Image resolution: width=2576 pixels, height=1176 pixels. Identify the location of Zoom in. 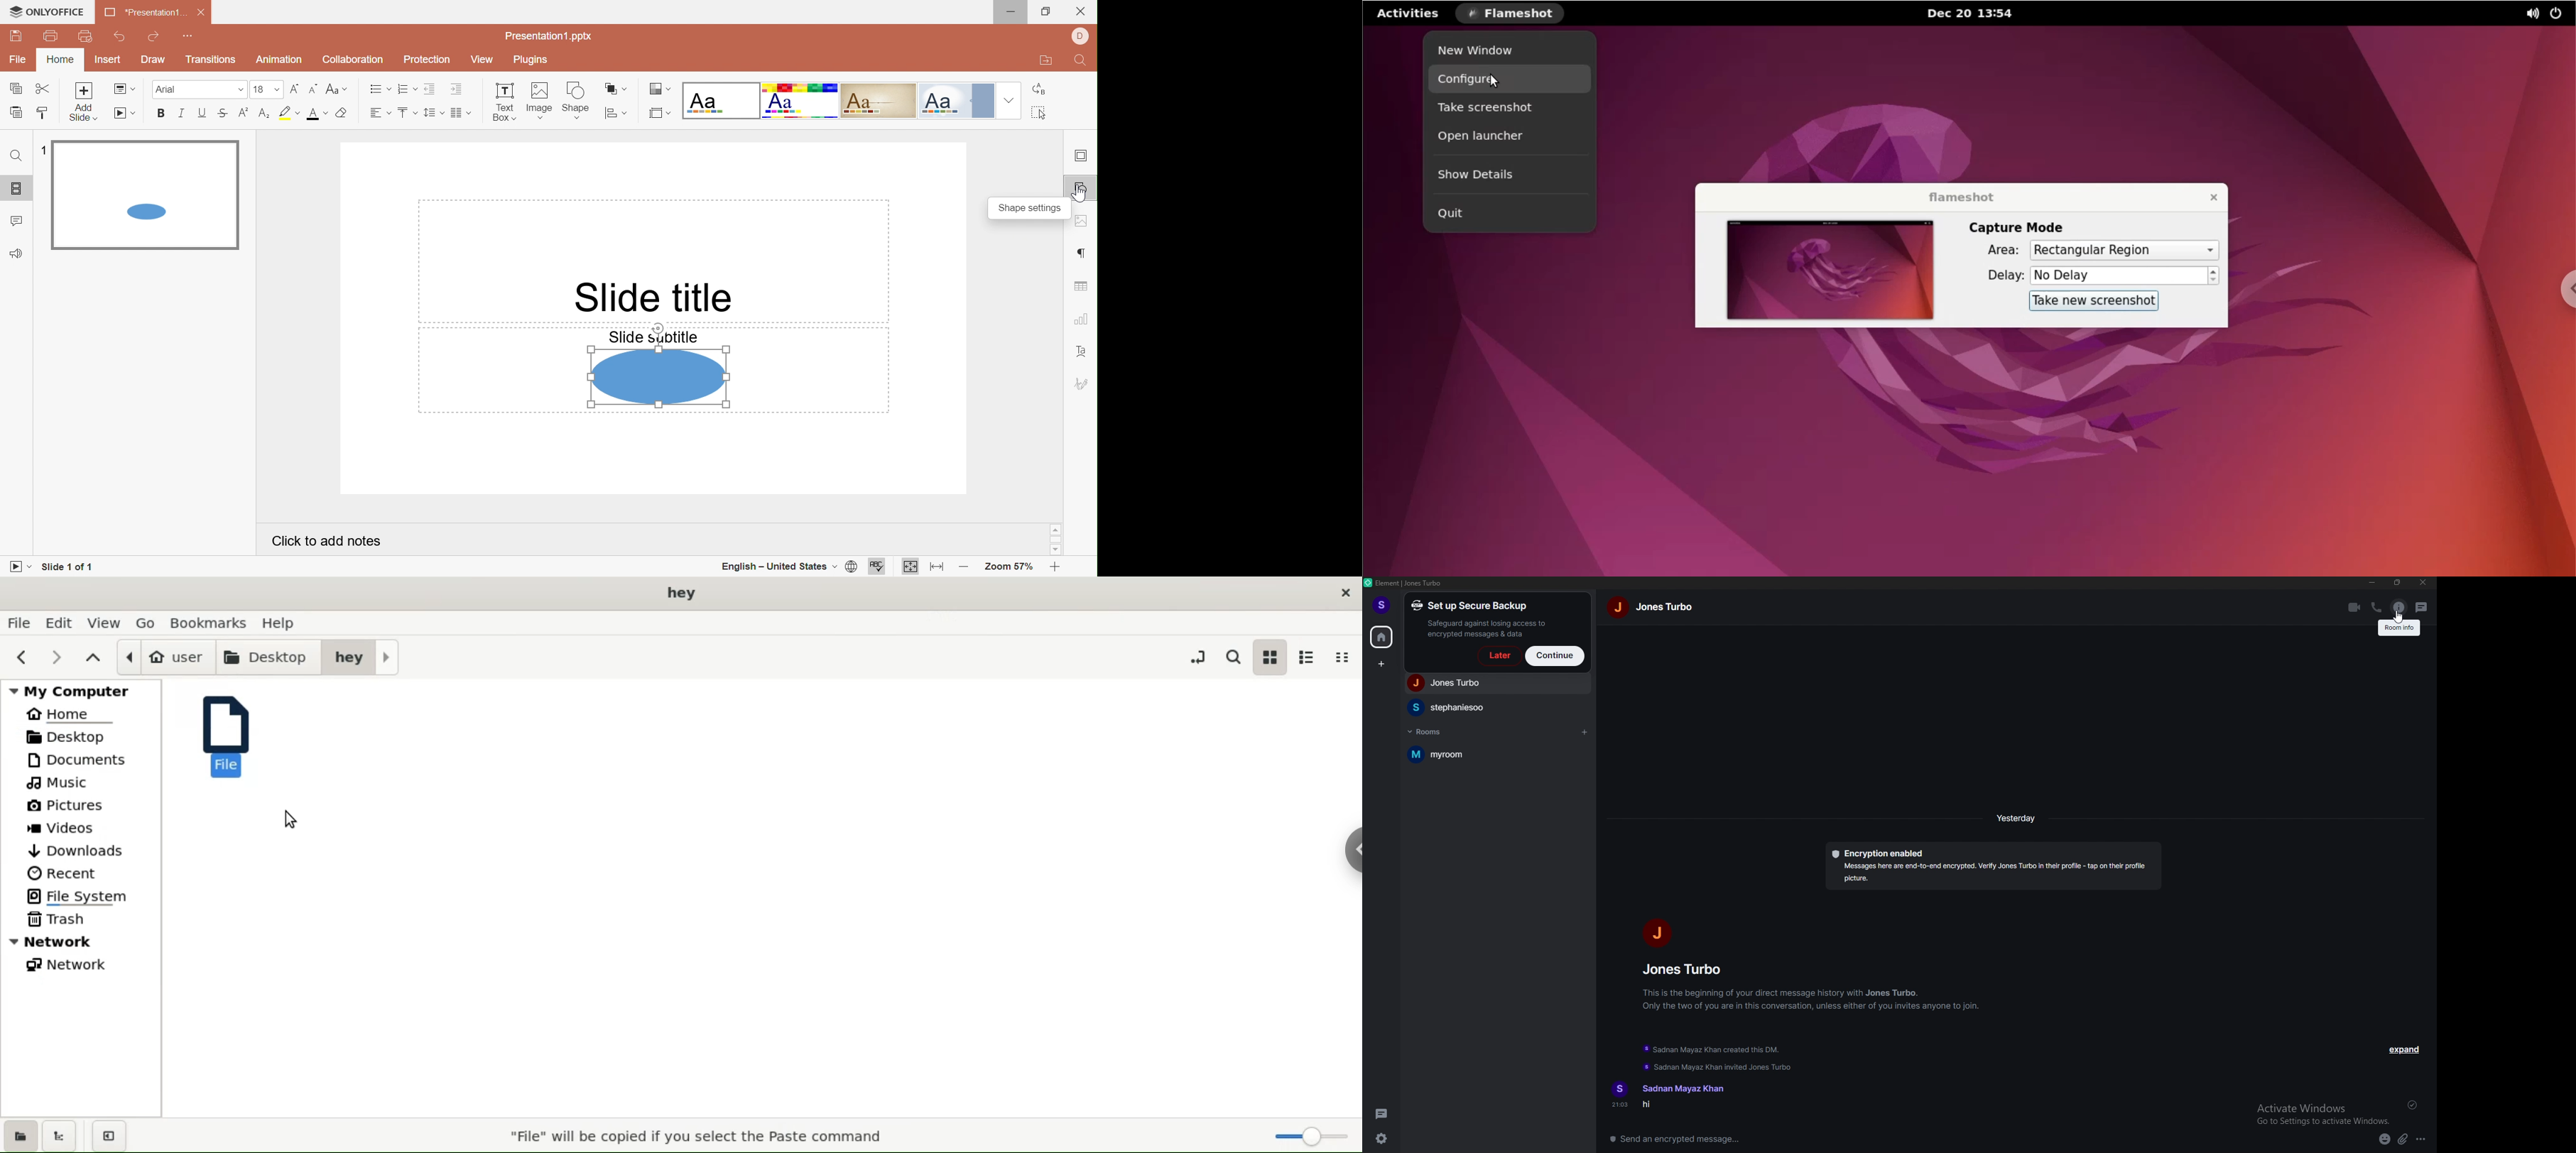
(1053, 568).